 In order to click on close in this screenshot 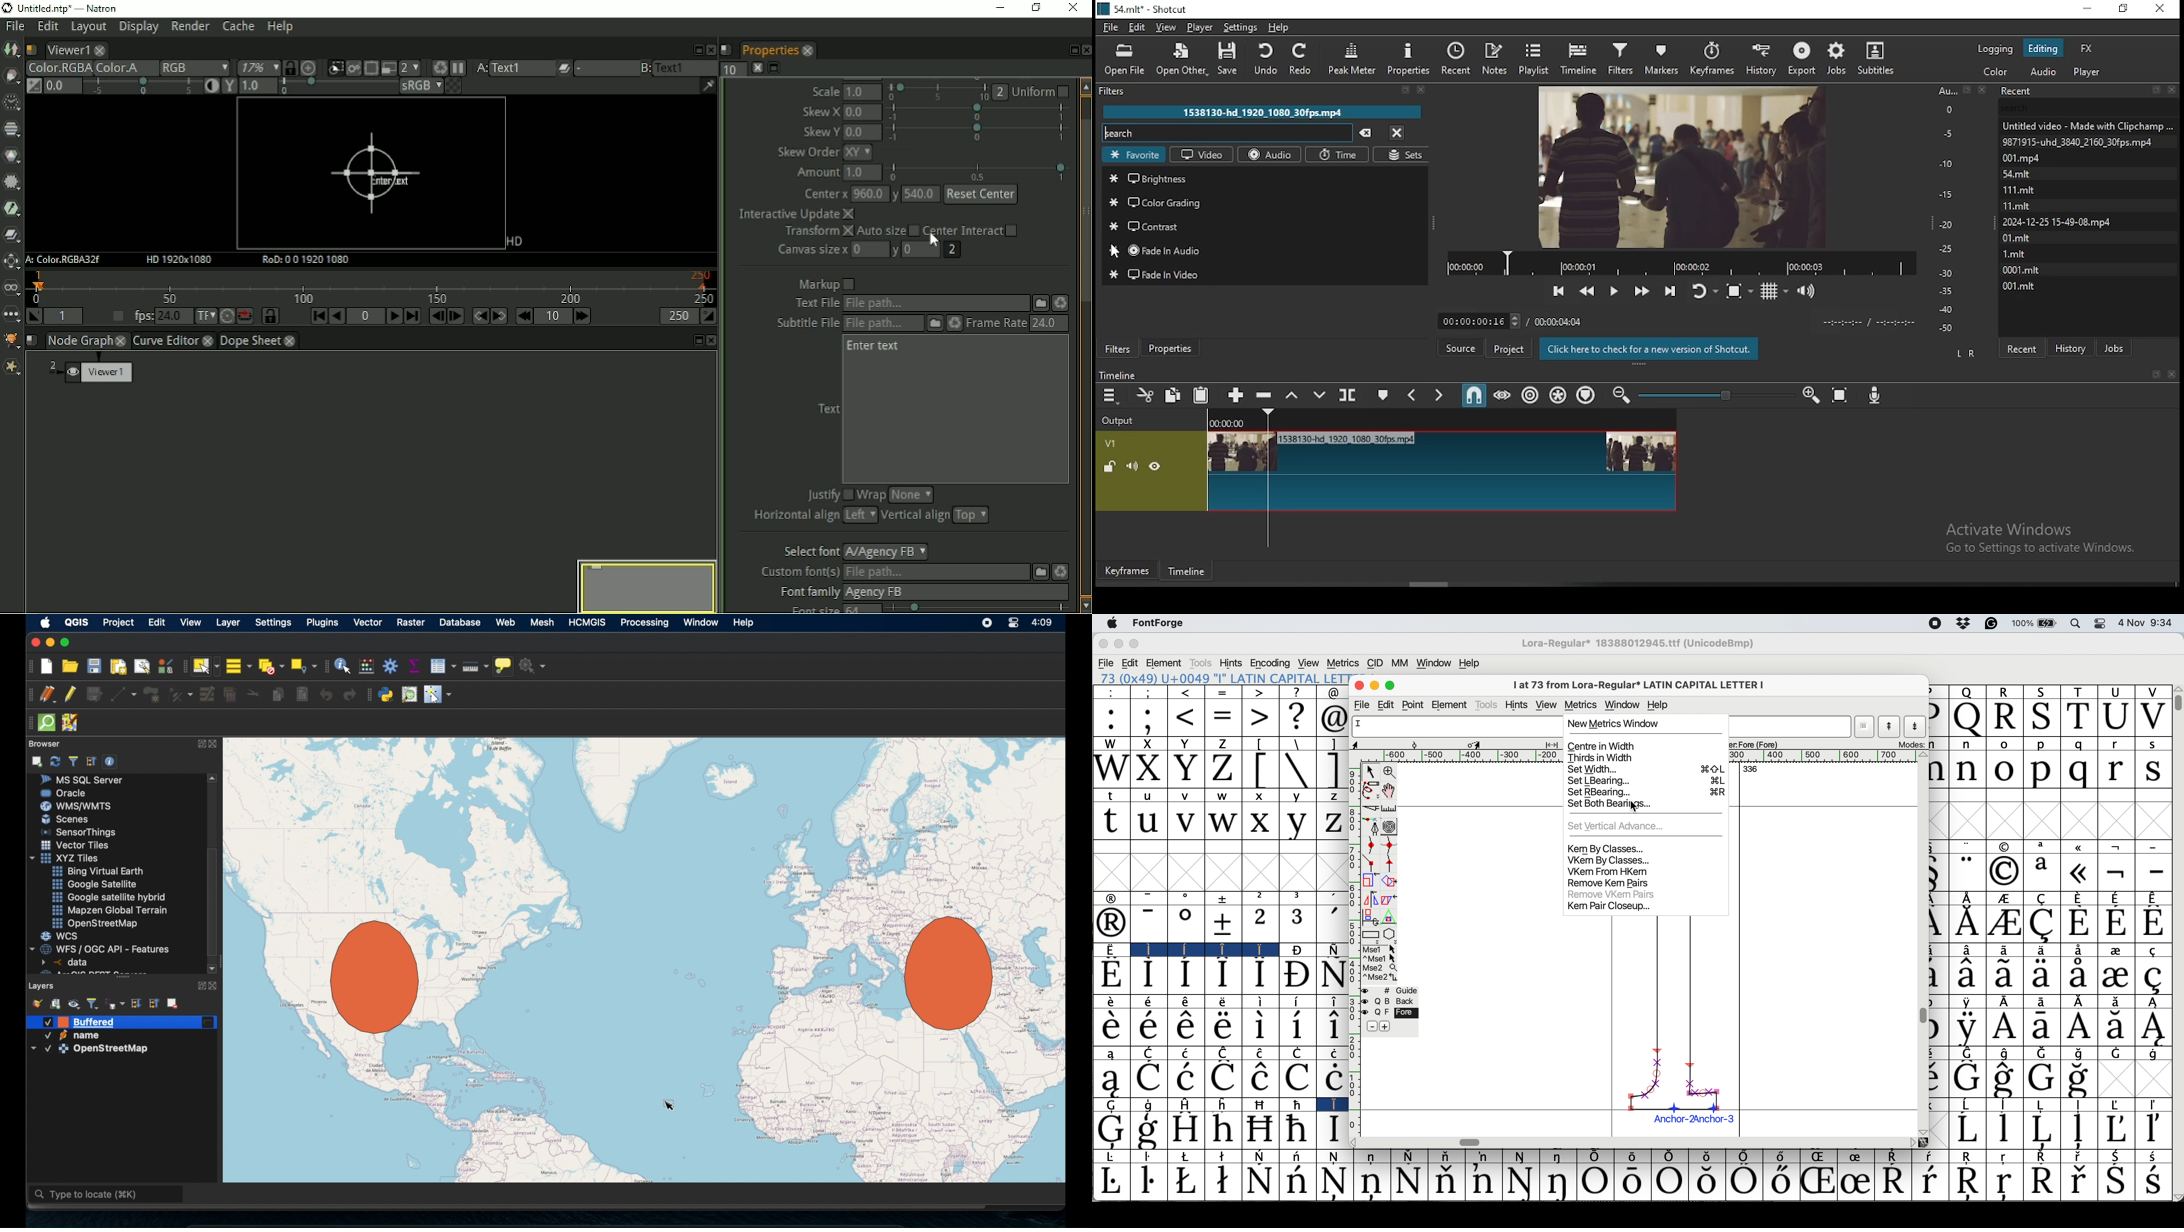, I will do `click(1360, 685)`.